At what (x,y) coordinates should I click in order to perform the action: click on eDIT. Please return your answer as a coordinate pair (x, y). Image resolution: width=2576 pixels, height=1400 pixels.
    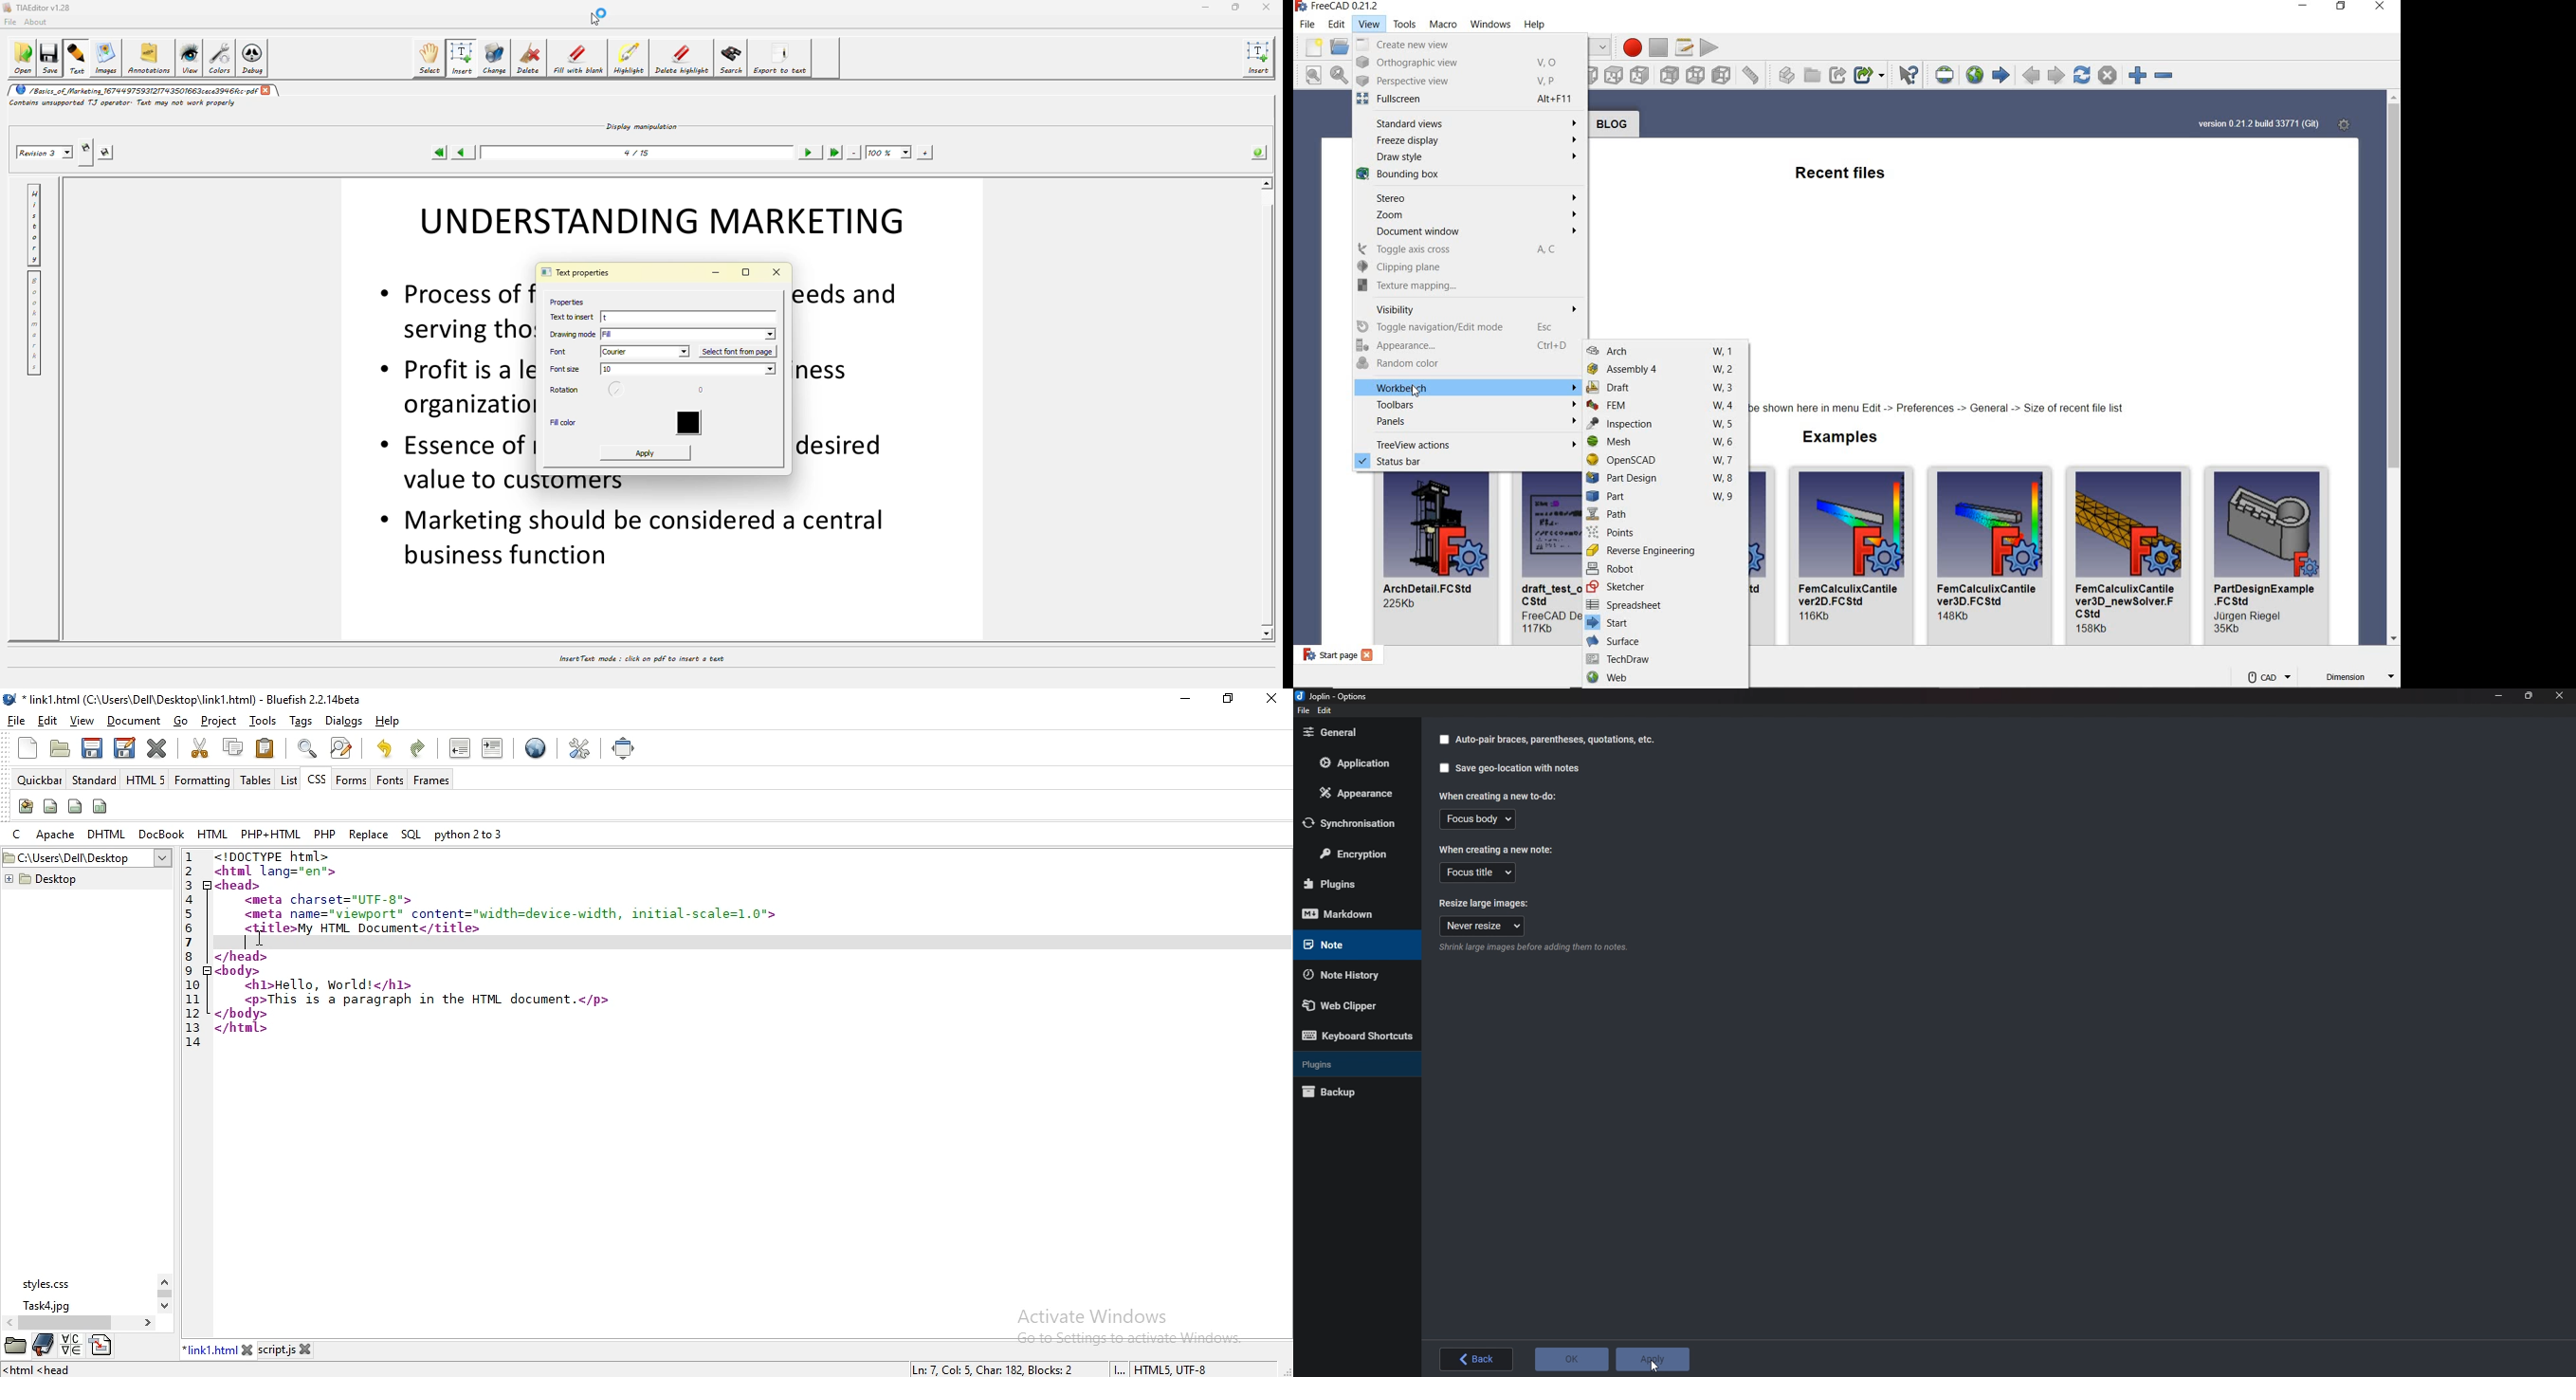
    Looking at the image, I should click on (1324, 710).